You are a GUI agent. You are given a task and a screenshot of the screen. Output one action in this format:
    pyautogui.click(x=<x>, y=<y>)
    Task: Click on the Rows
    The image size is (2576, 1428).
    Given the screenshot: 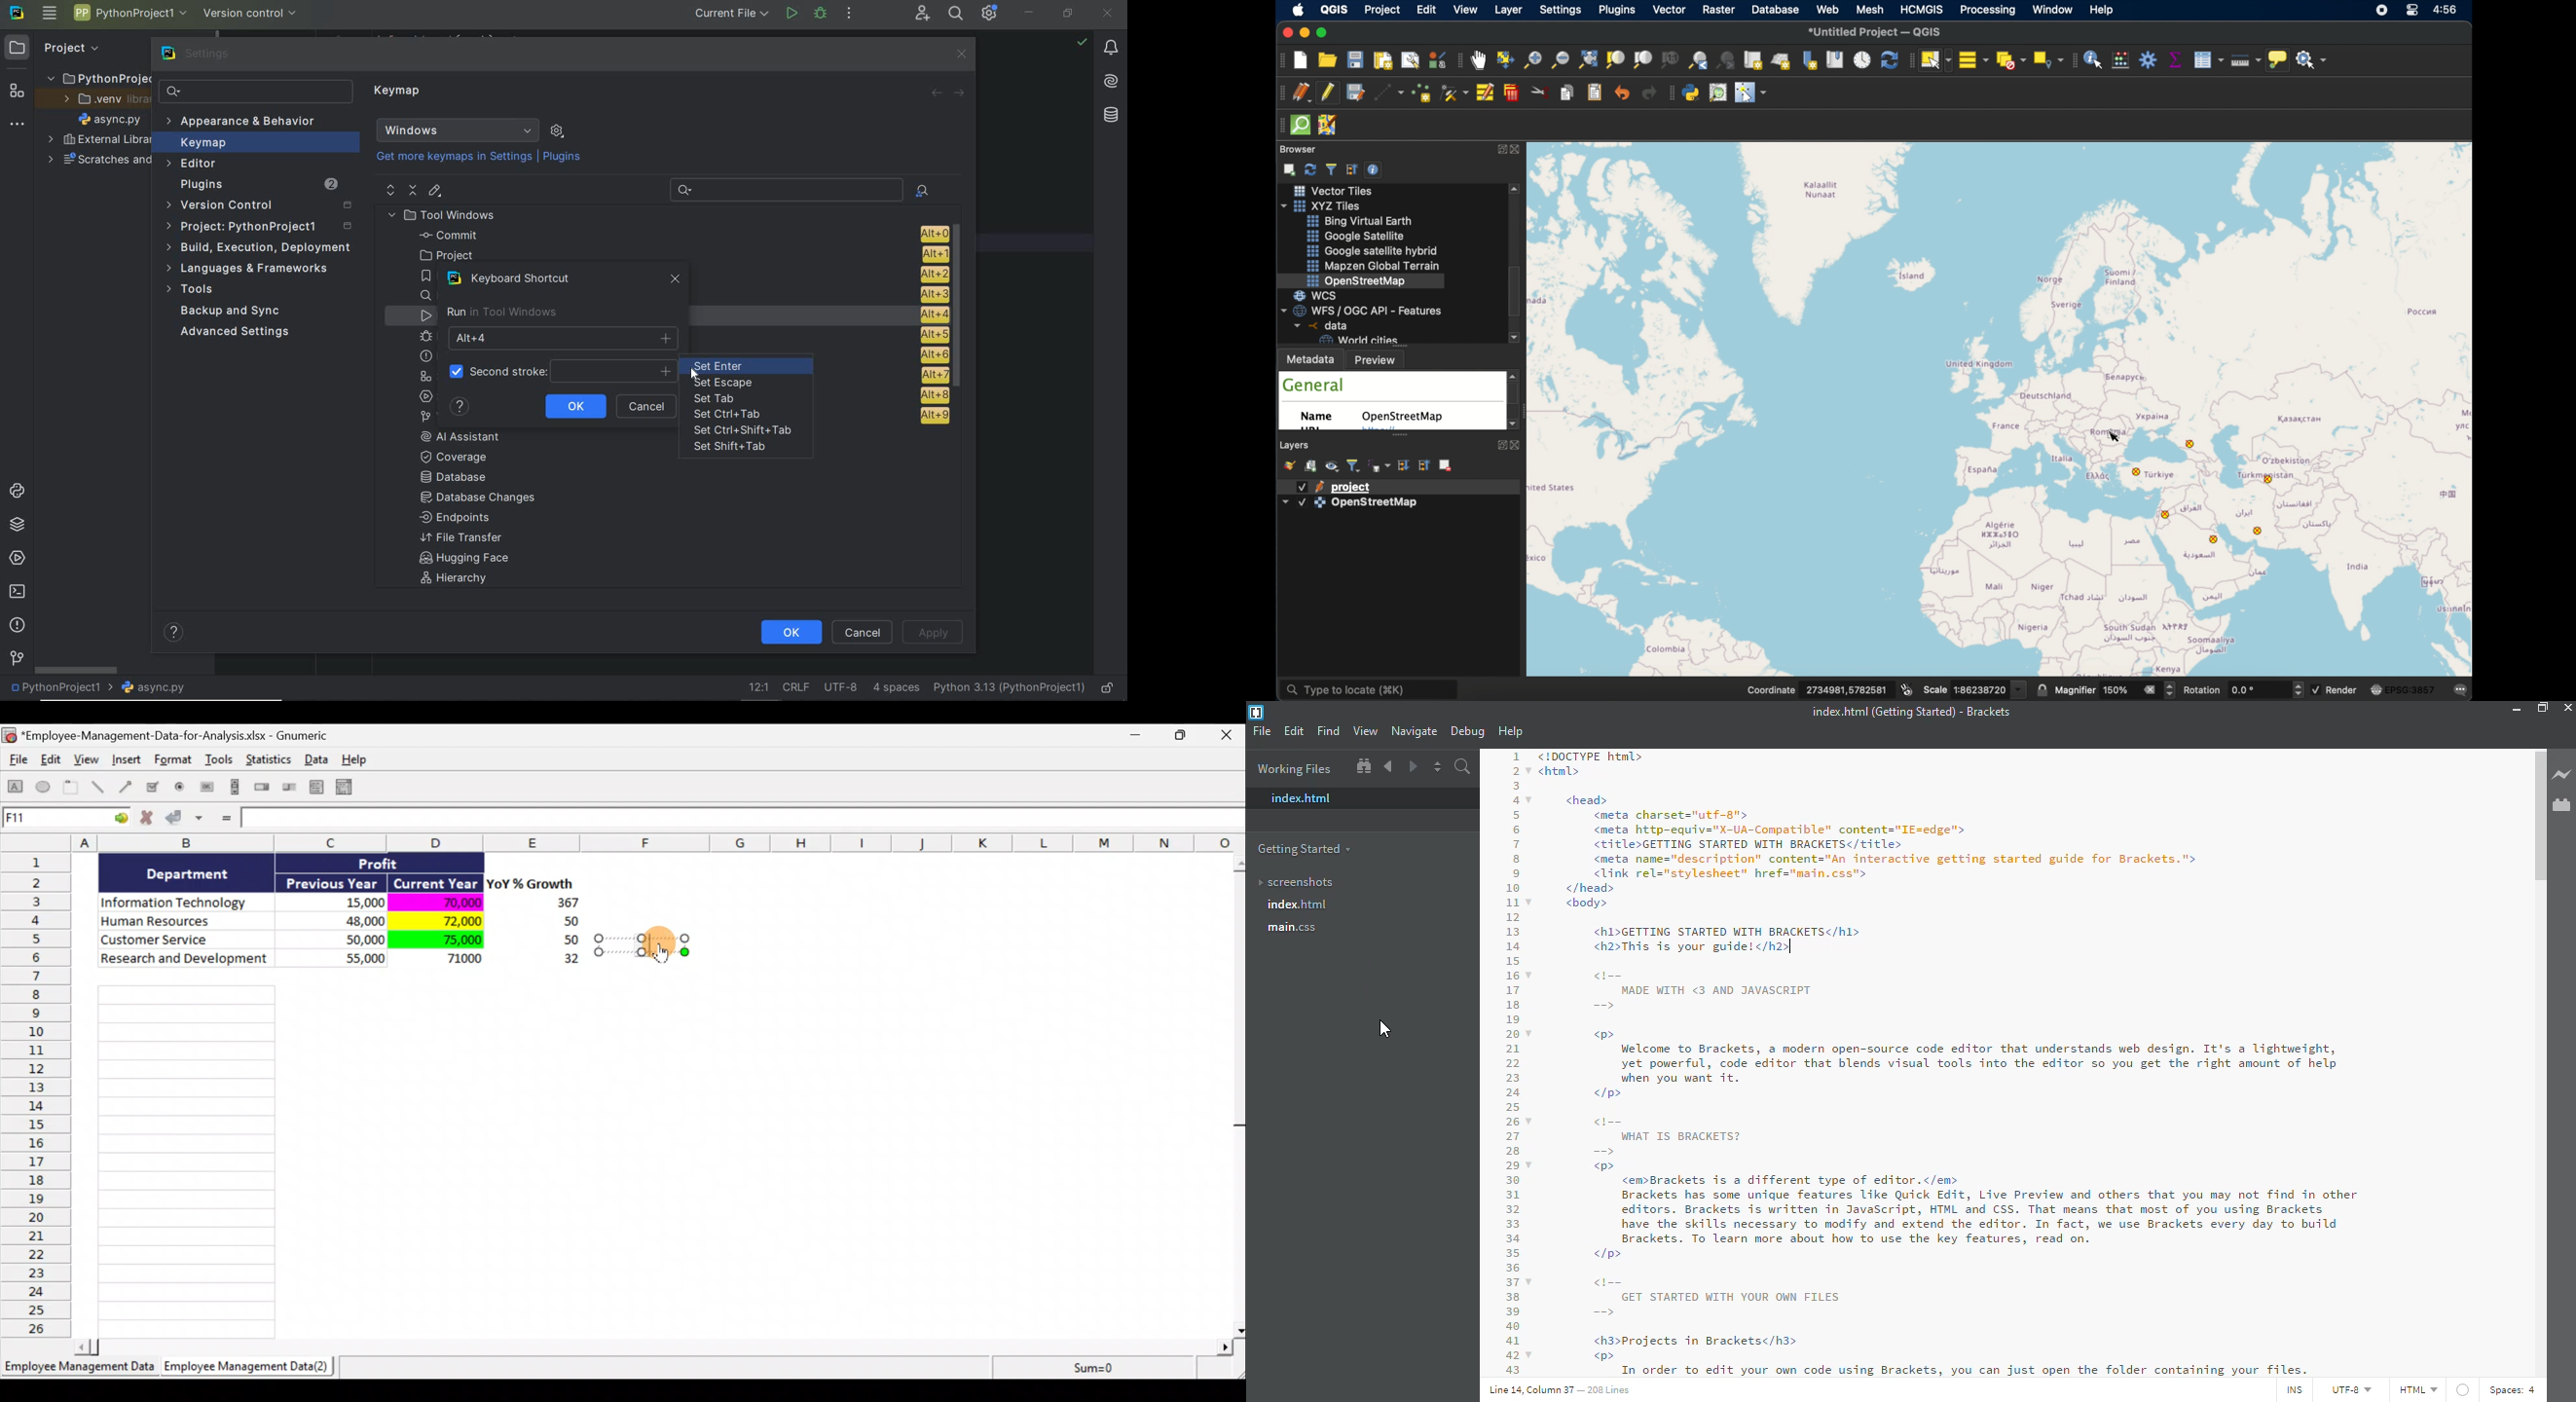 What is the action you would take?
    pyautogui.click(x=40, y=1094)
    